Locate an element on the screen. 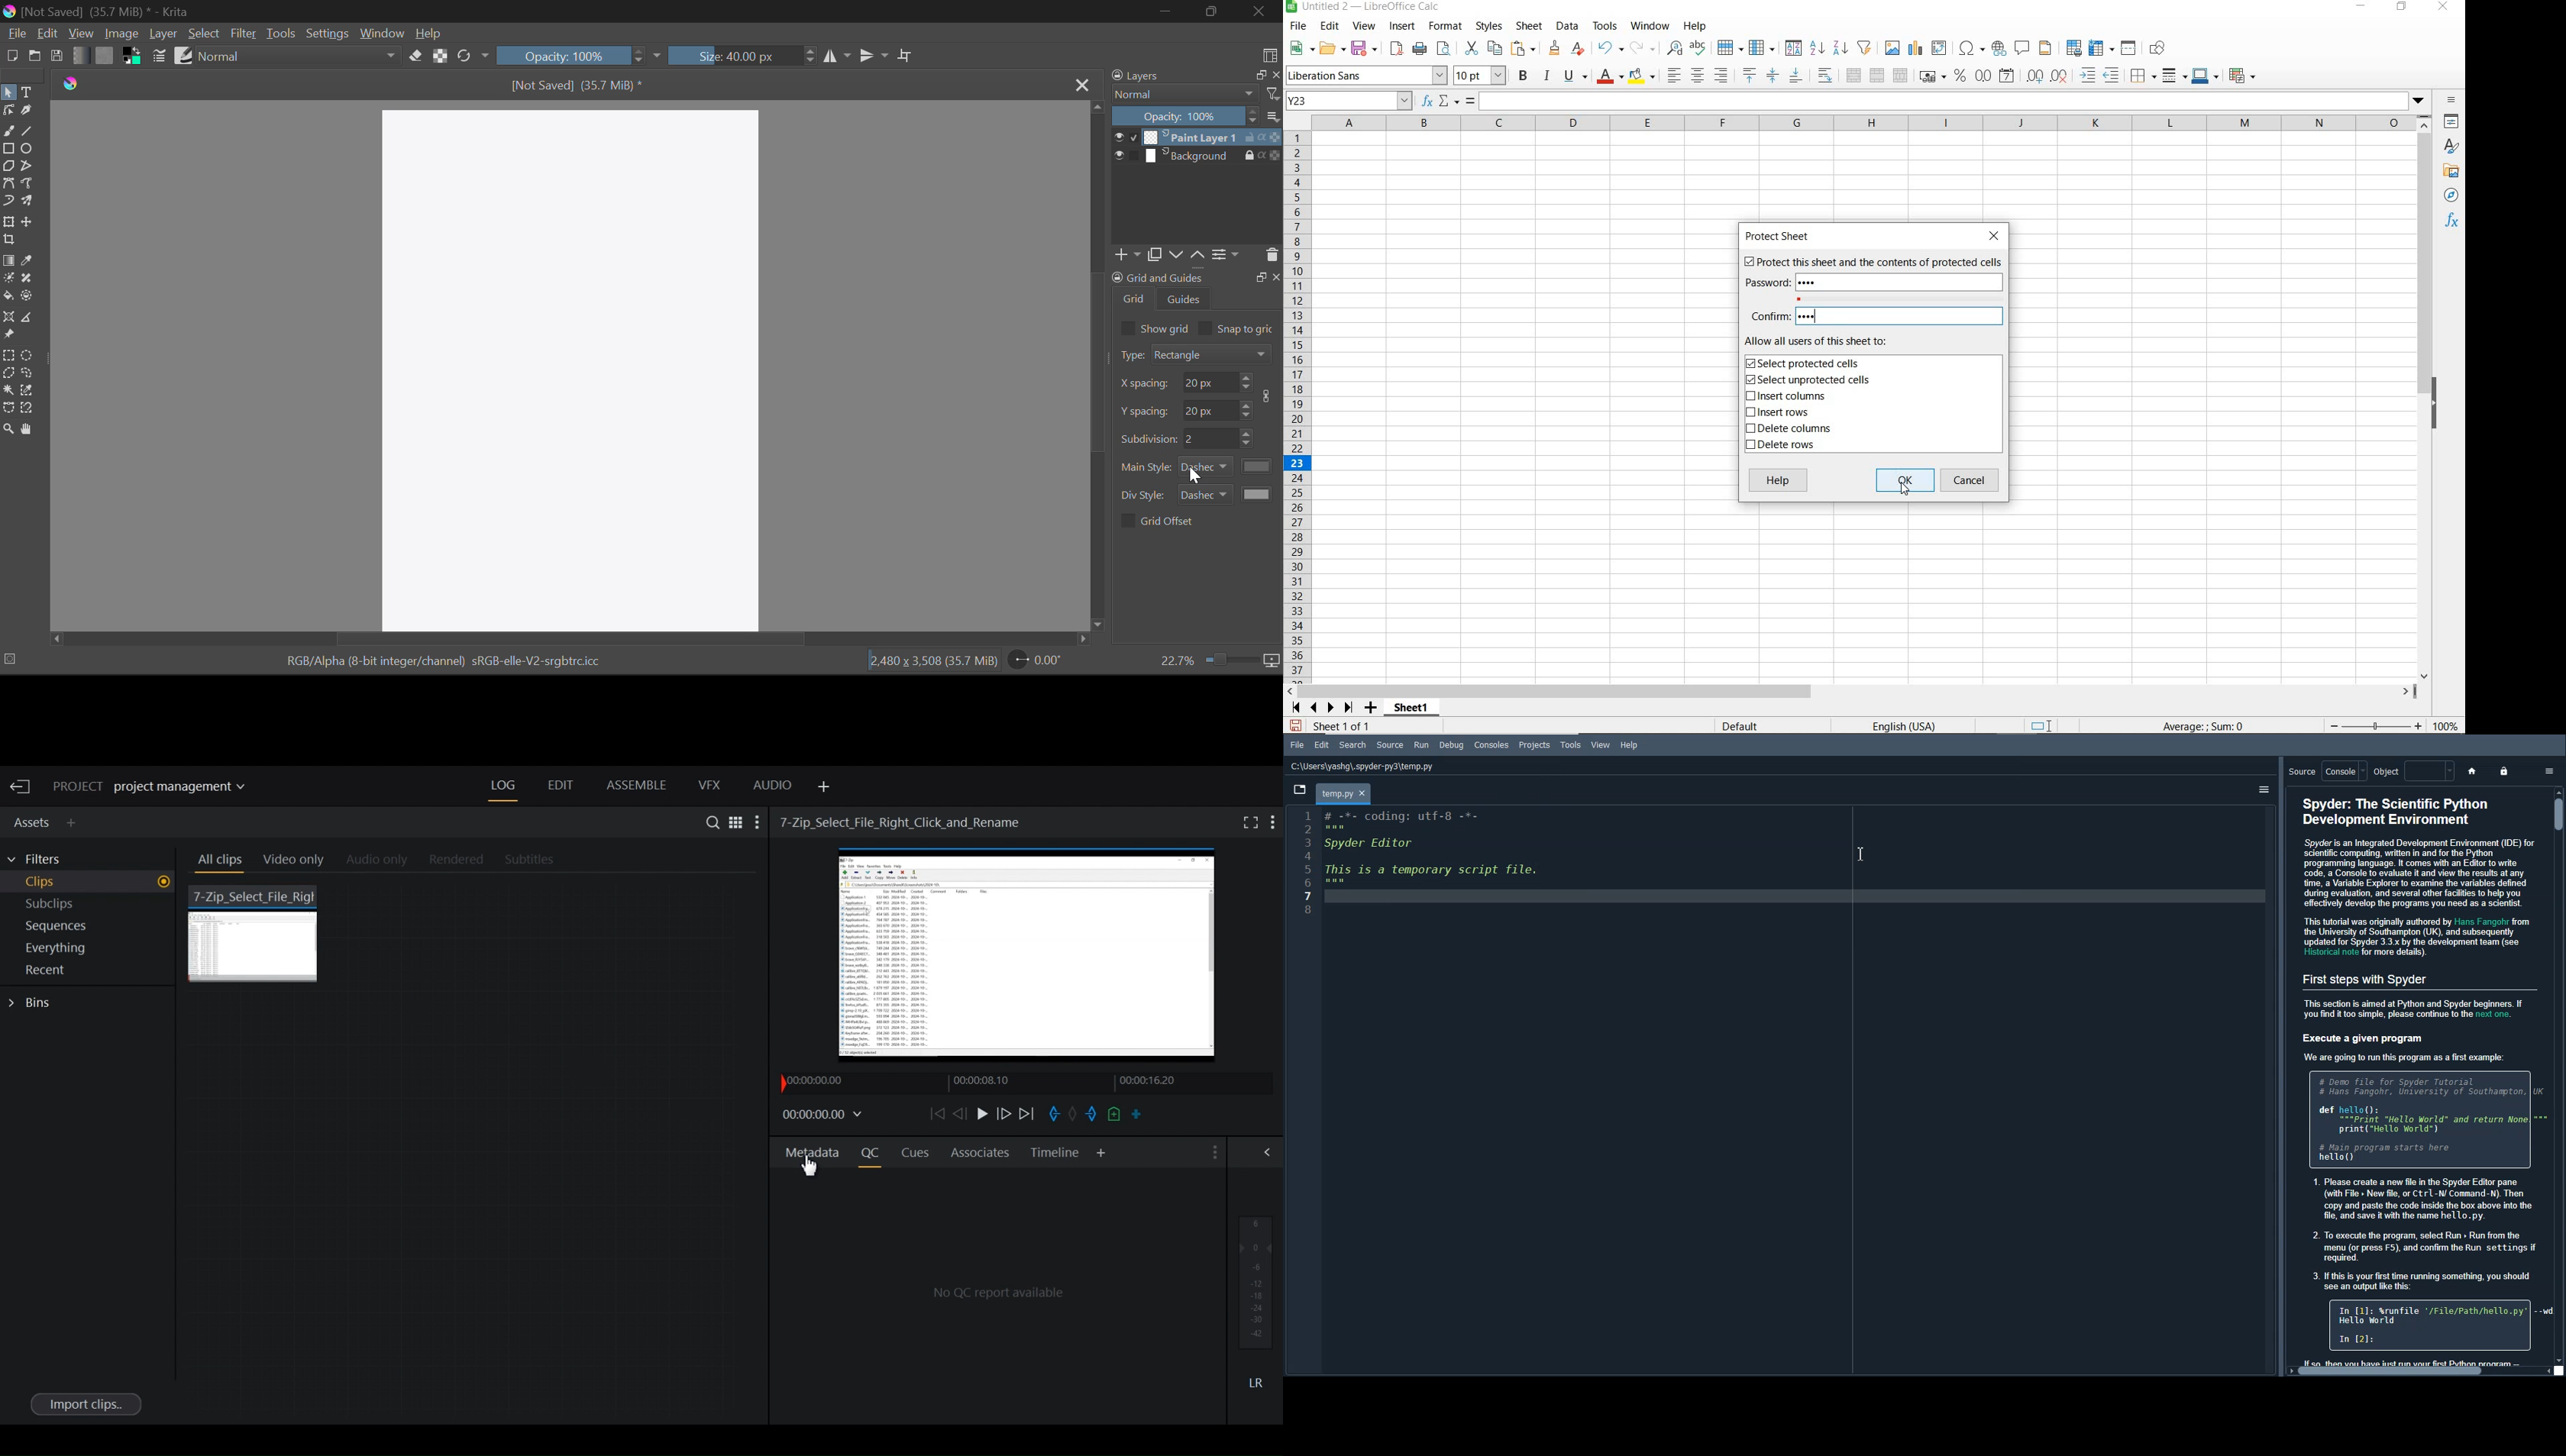 This screenshot has height=1456, width=2576. MINIMIZE is located at coordinates (2362, 7).